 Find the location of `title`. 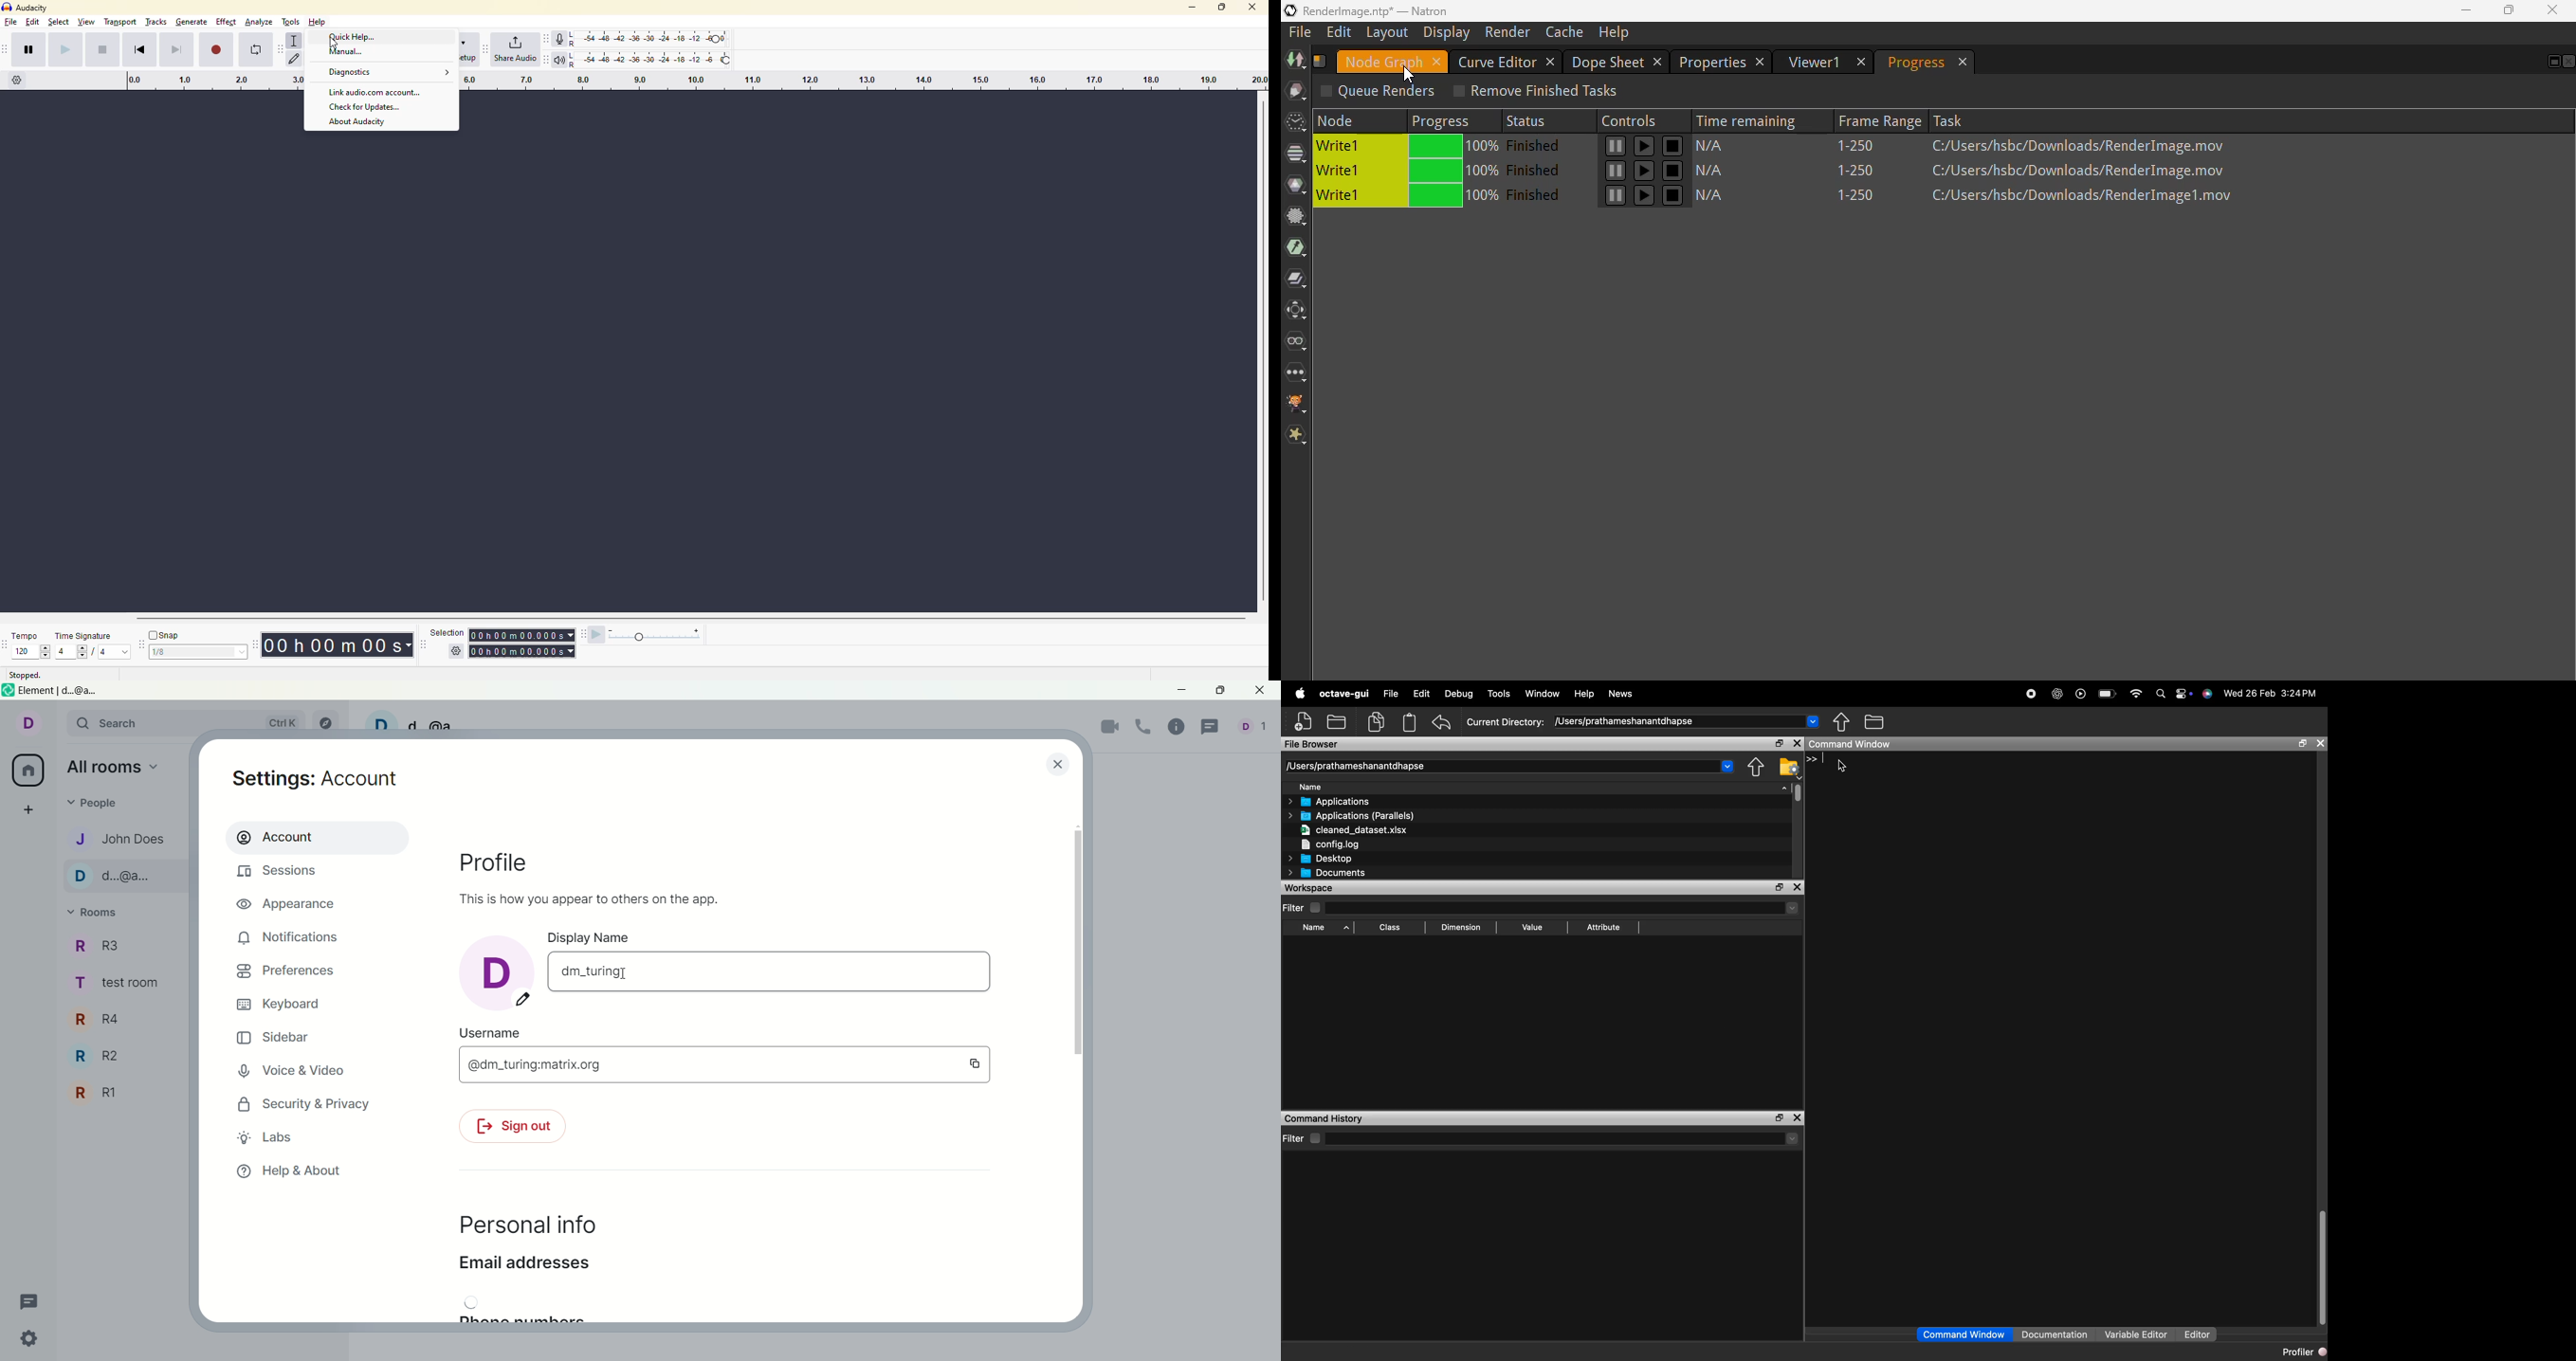

title is located at coordinates (1377, 9).